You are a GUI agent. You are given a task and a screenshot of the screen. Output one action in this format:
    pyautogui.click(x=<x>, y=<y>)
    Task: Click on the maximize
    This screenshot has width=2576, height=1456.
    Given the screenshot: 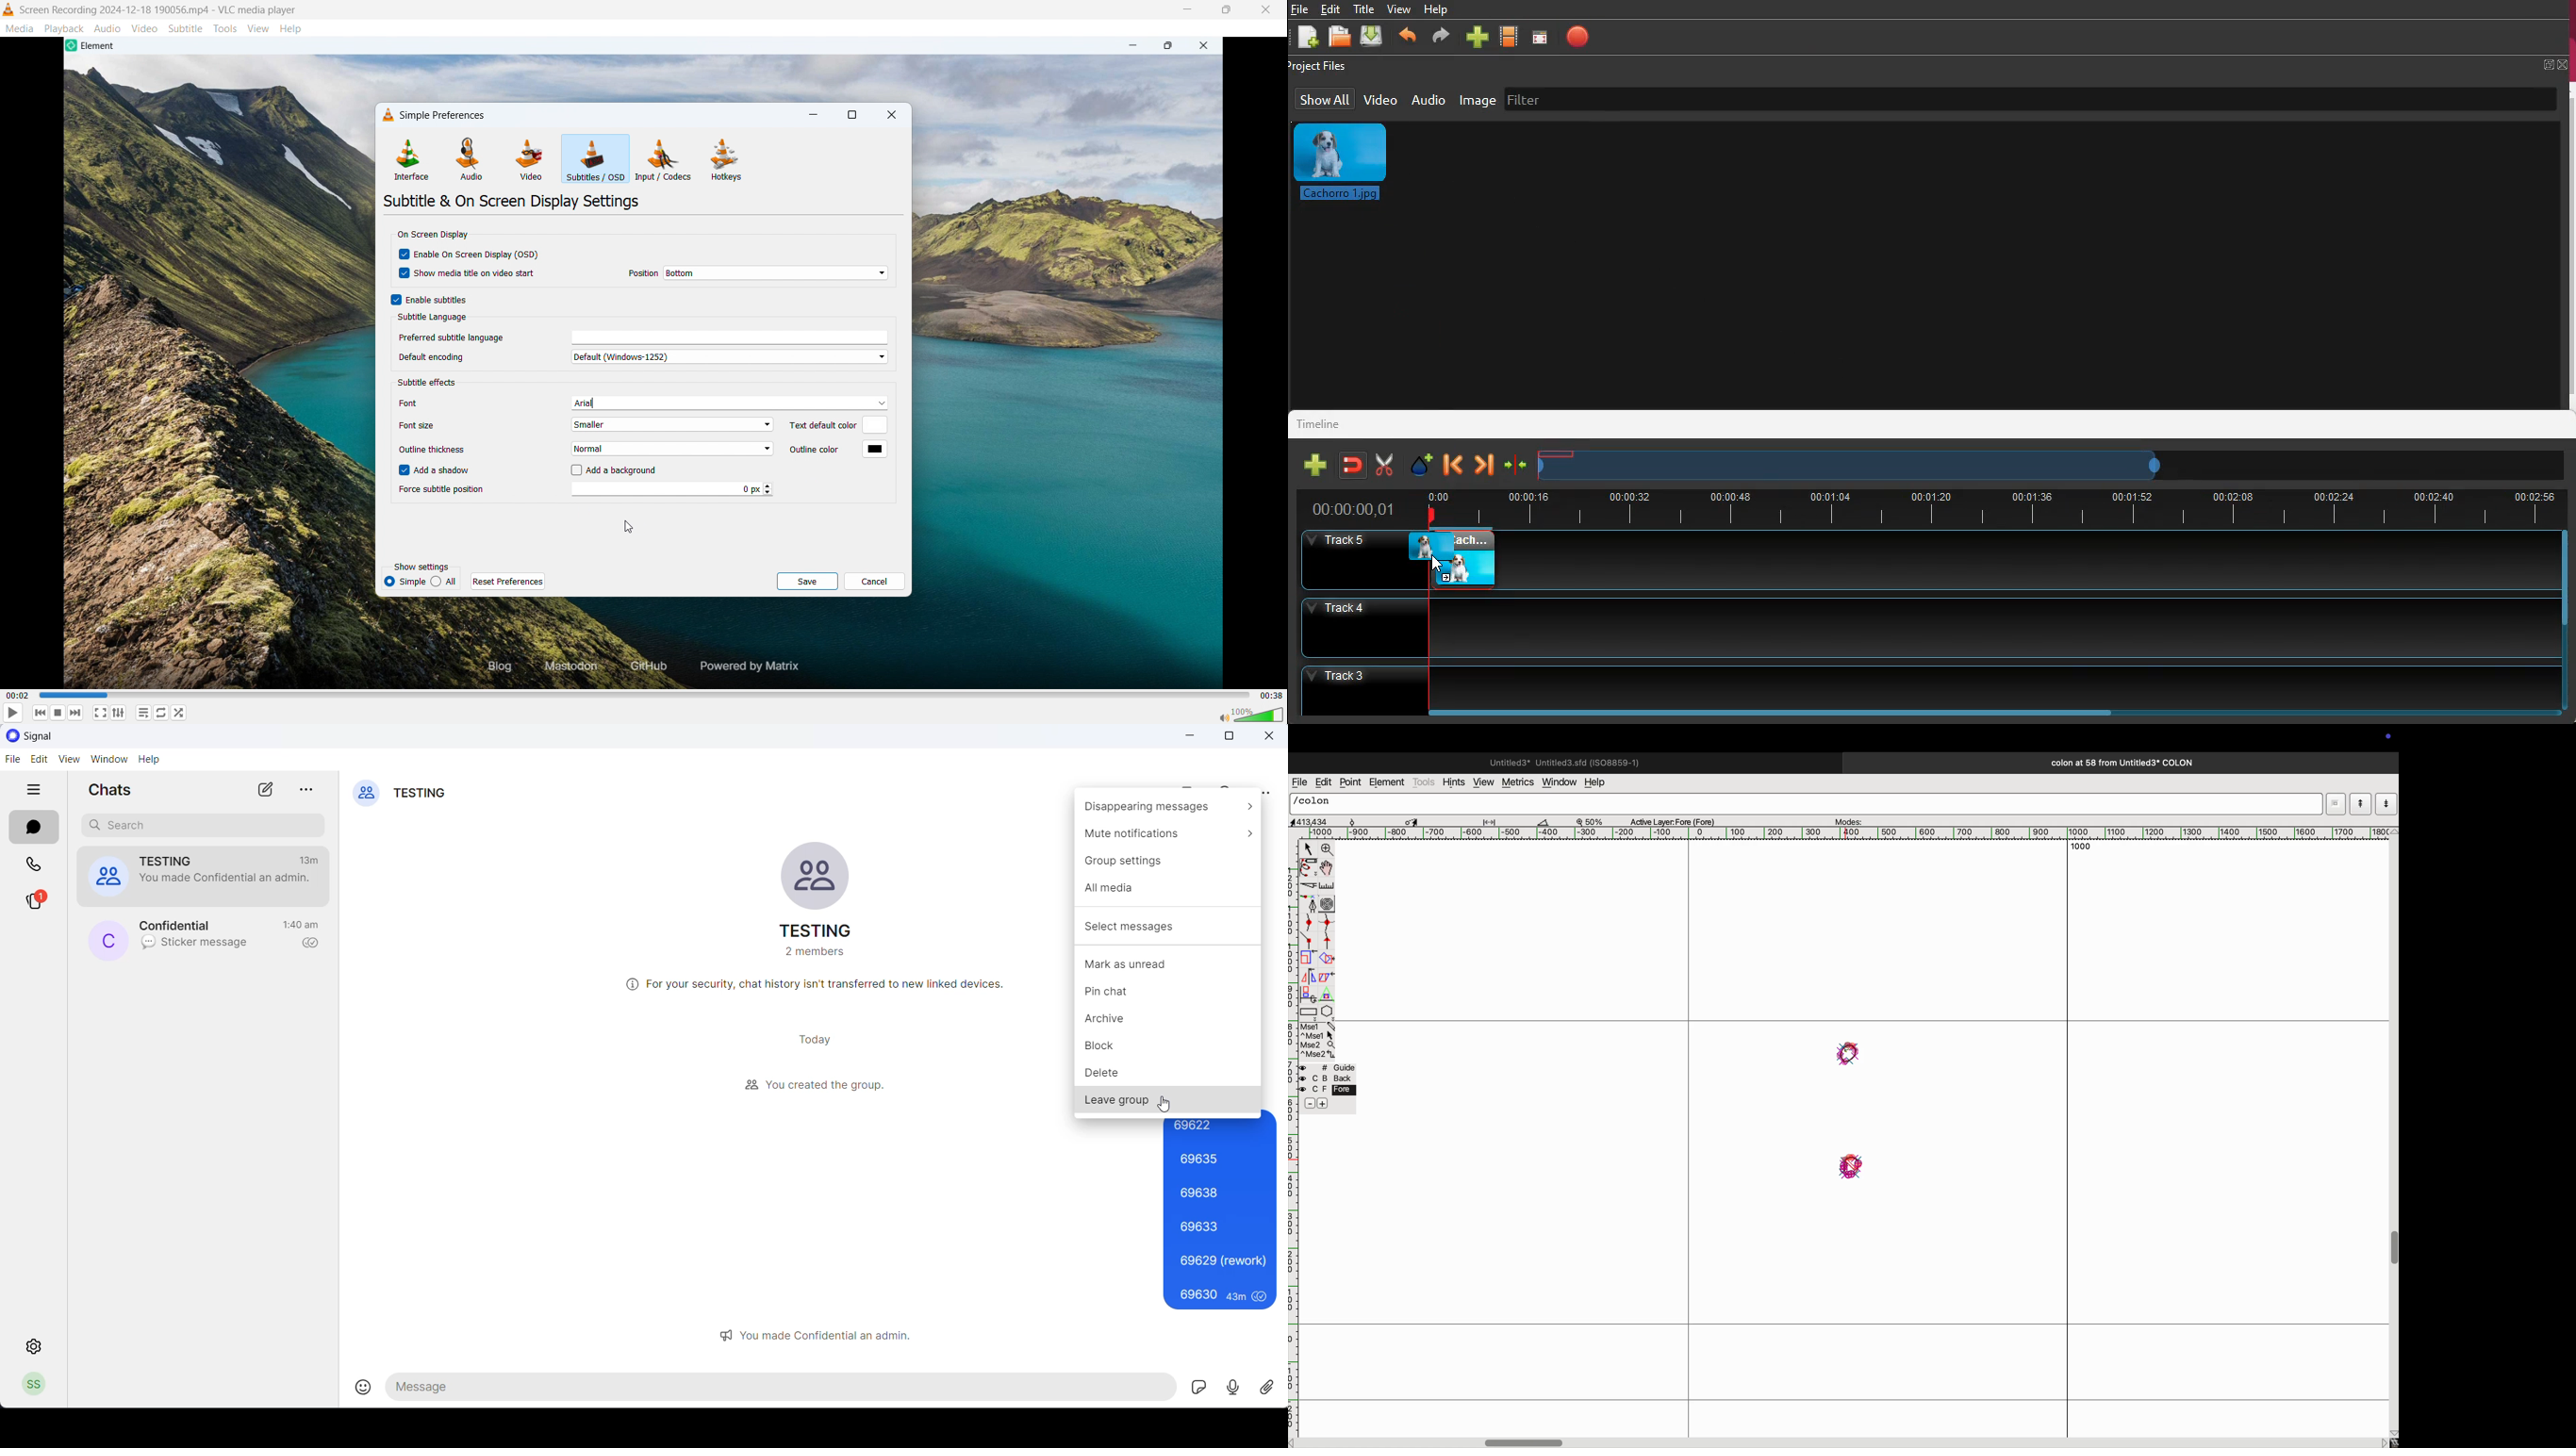 What is the action you would take?
    pyautogui.click(x=852, y=116)
    